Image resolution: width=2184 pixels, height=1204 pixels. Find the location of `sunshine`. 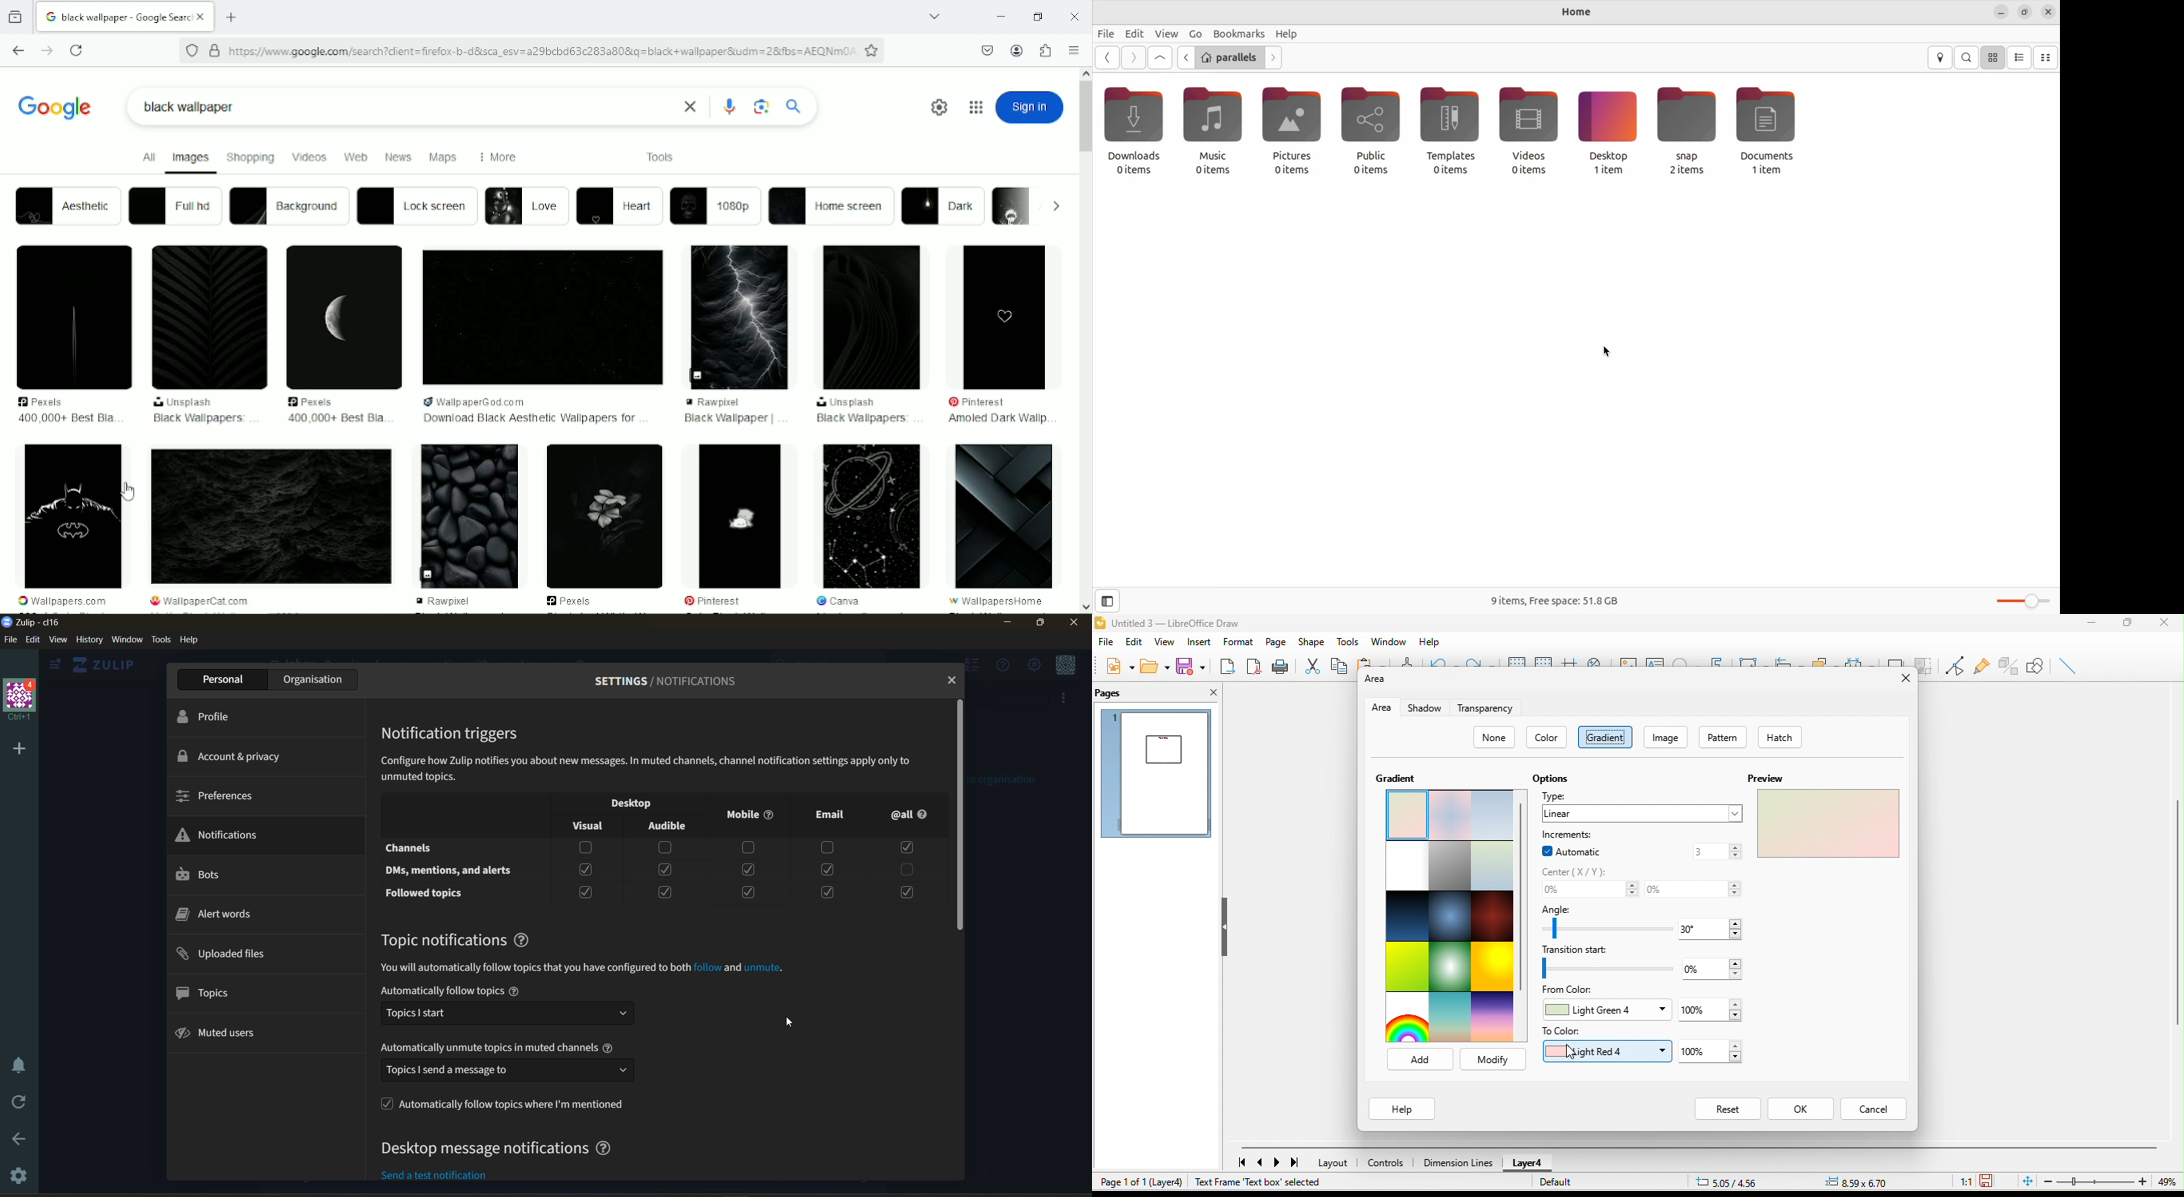

sunshine is located at coordinates (1494, 968).